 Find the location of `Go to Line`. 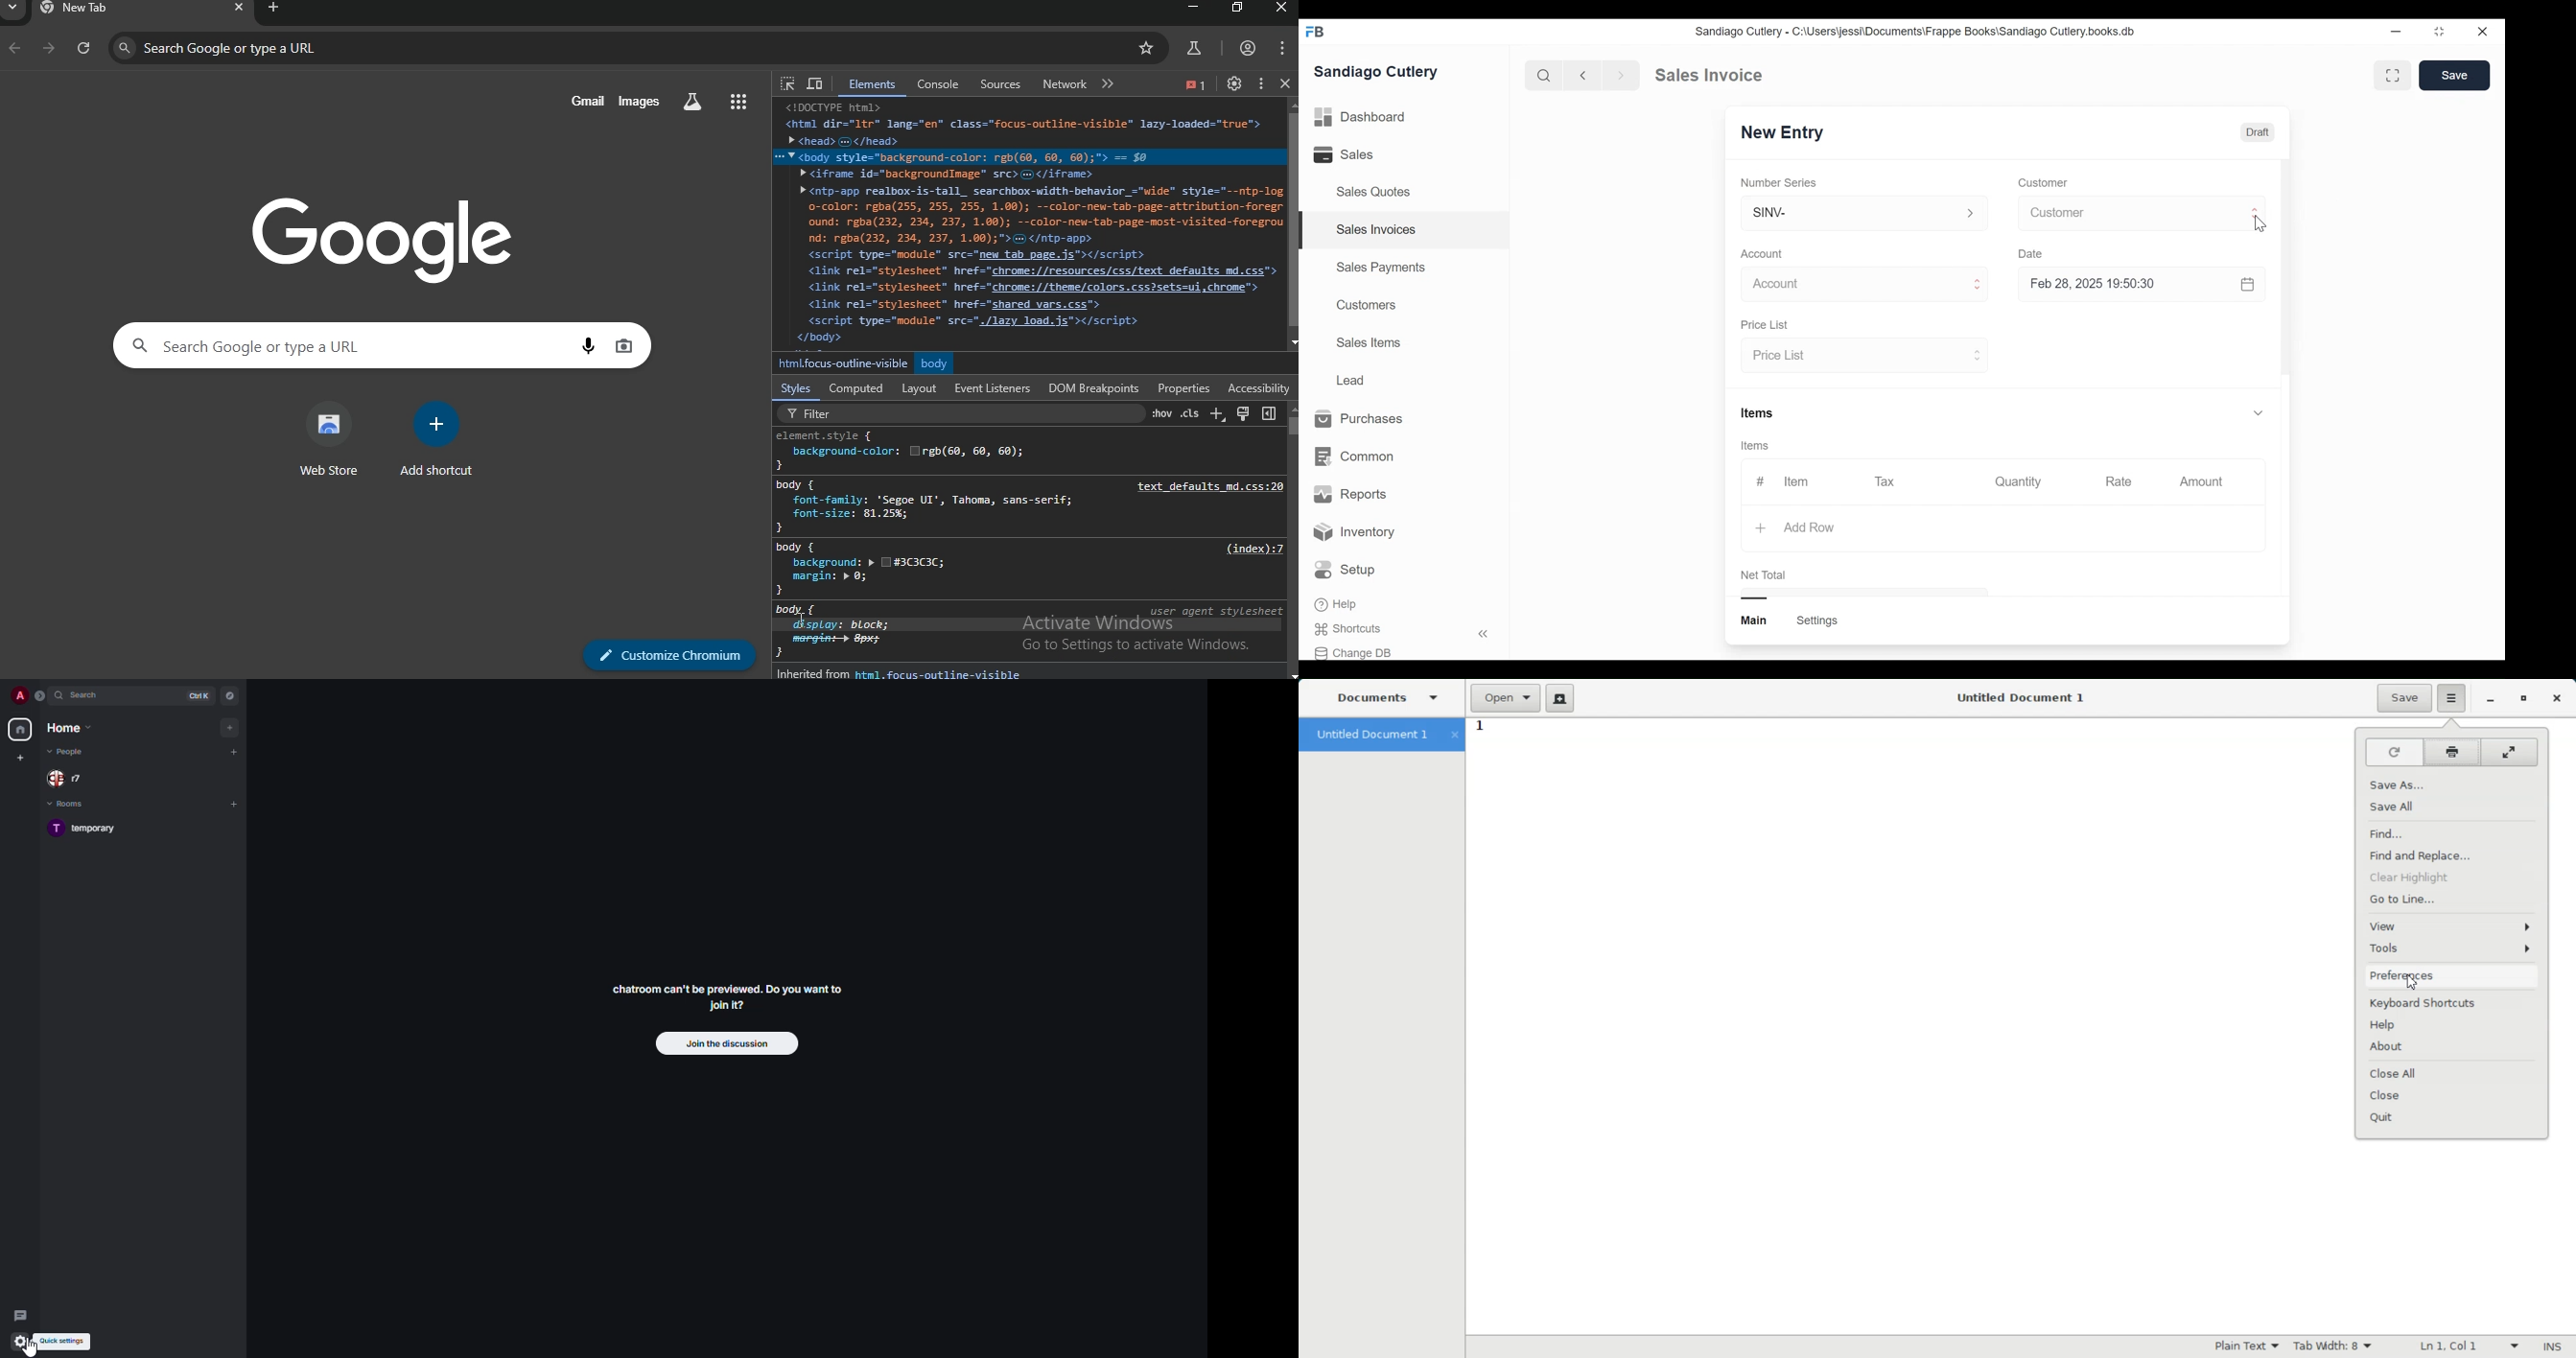

Go to Line is located at coordinates (2452, 899).